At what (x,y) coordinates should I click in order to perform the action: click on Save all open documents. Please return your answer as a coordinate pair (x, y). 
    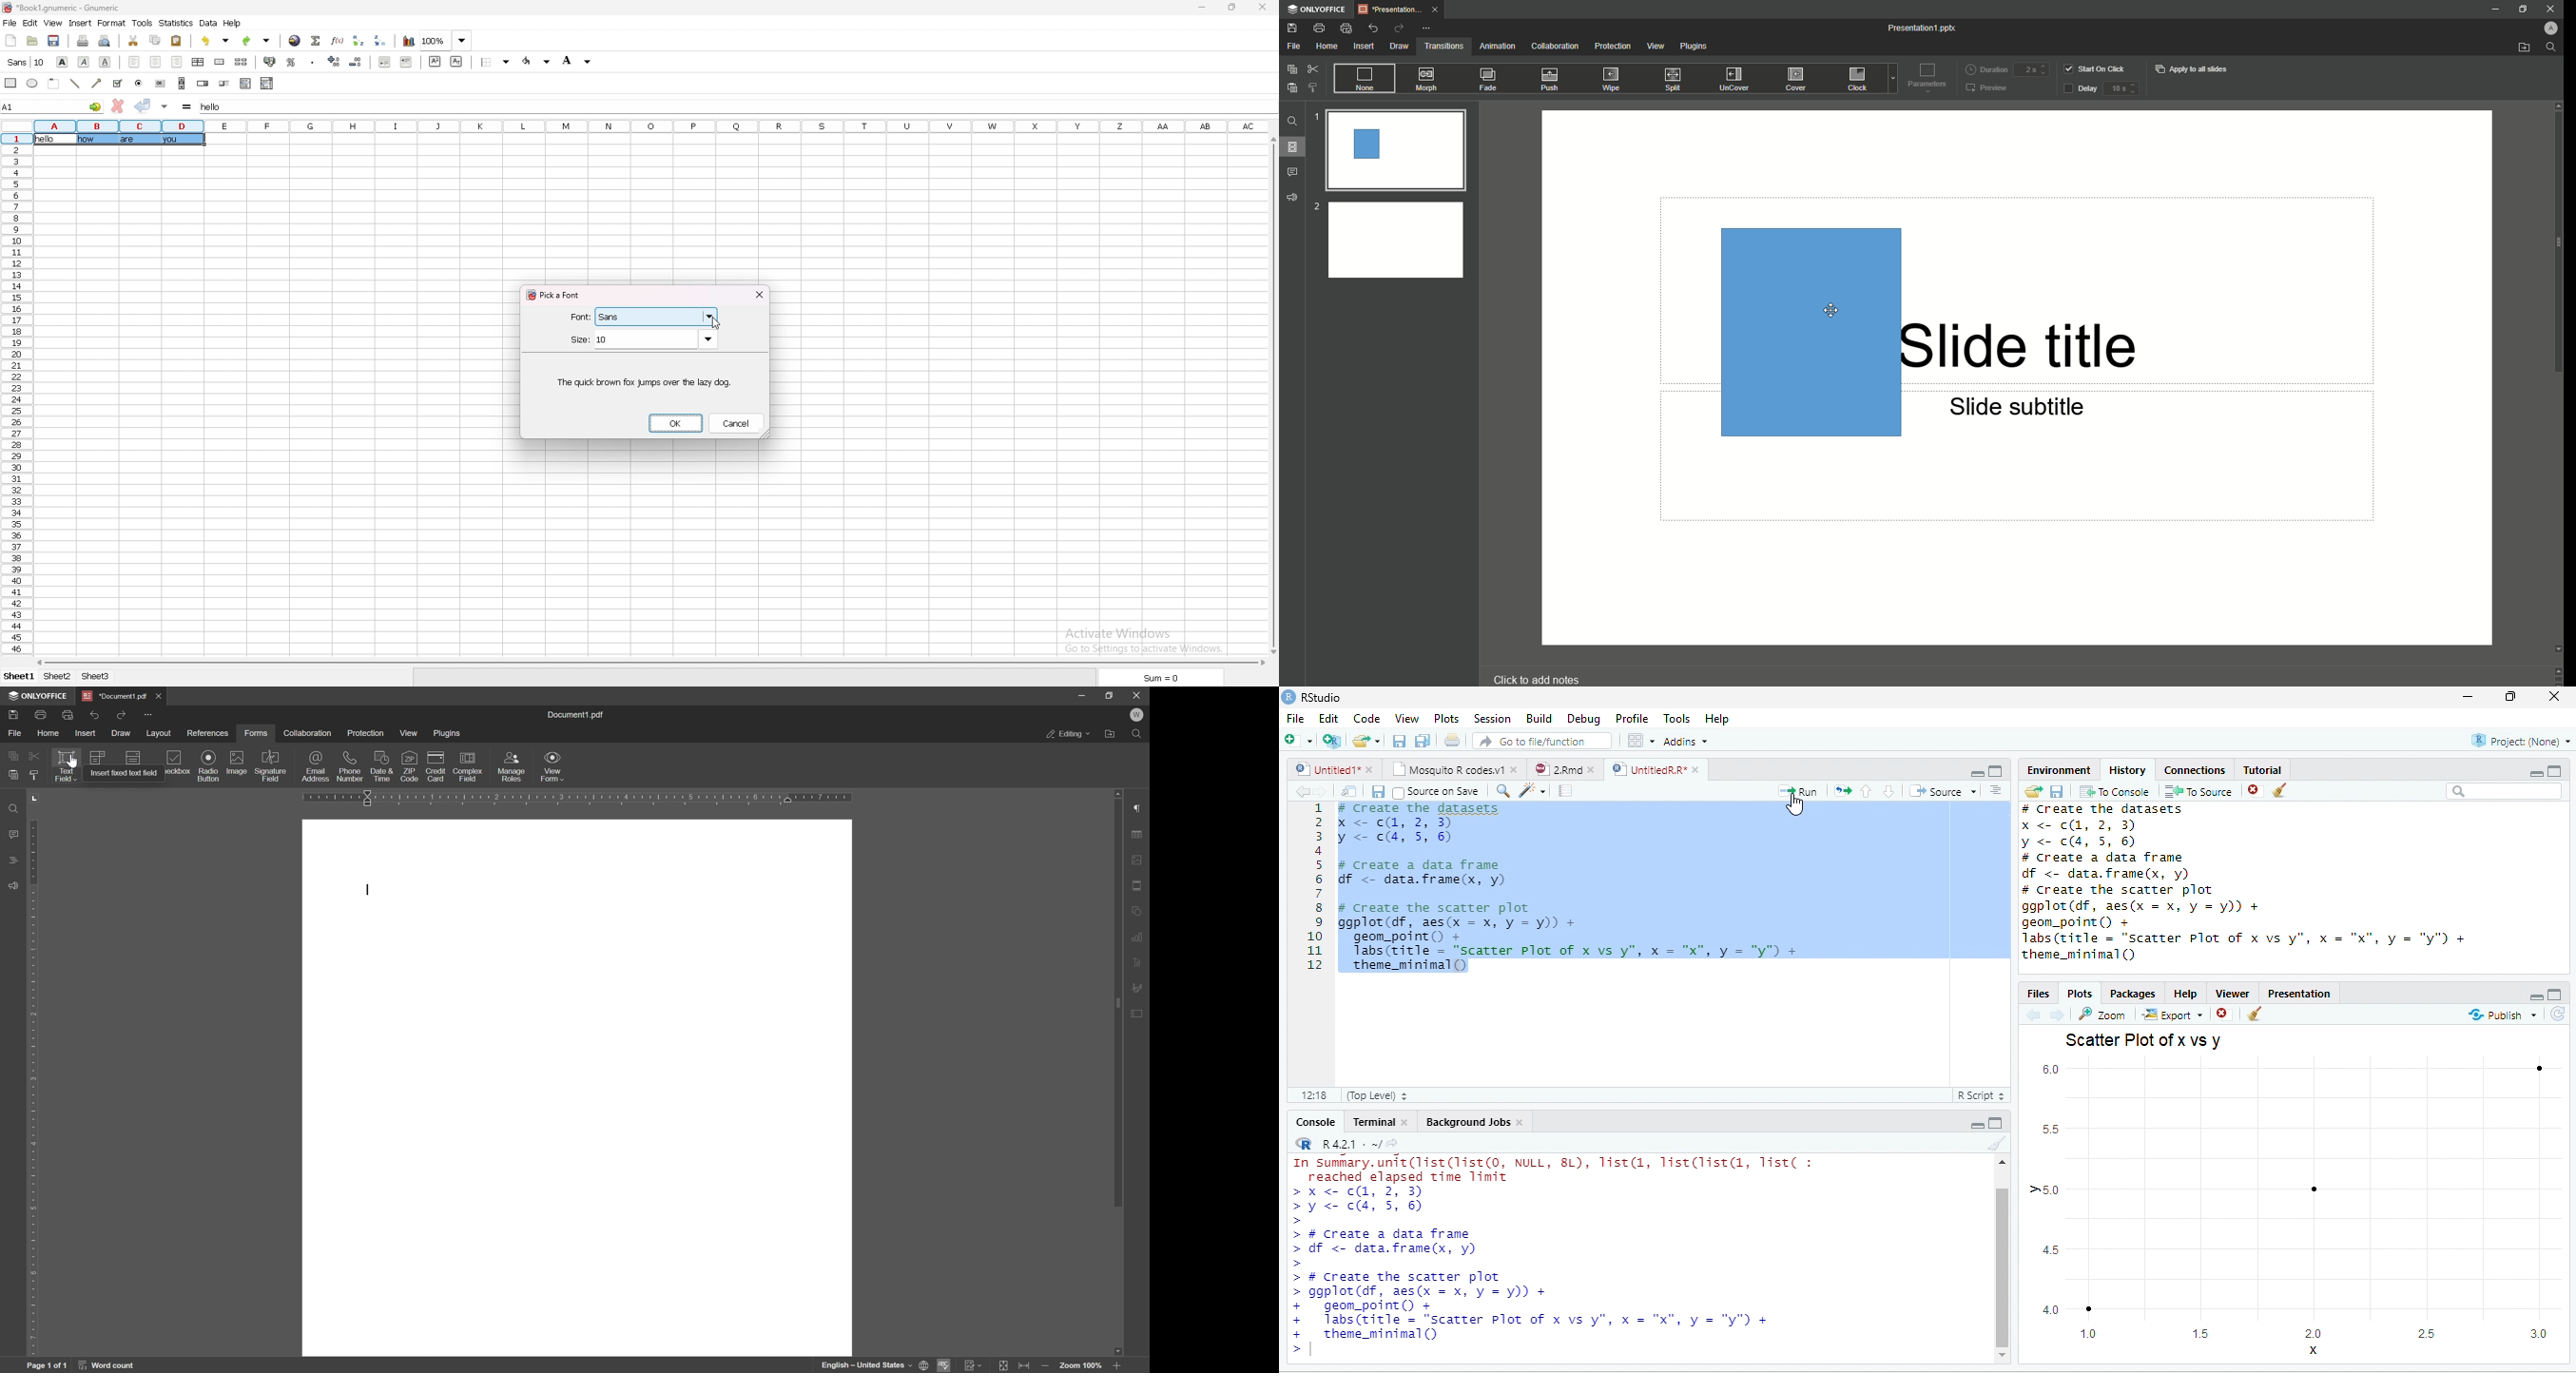
    Looking at the image, I should click on (1423, 740).